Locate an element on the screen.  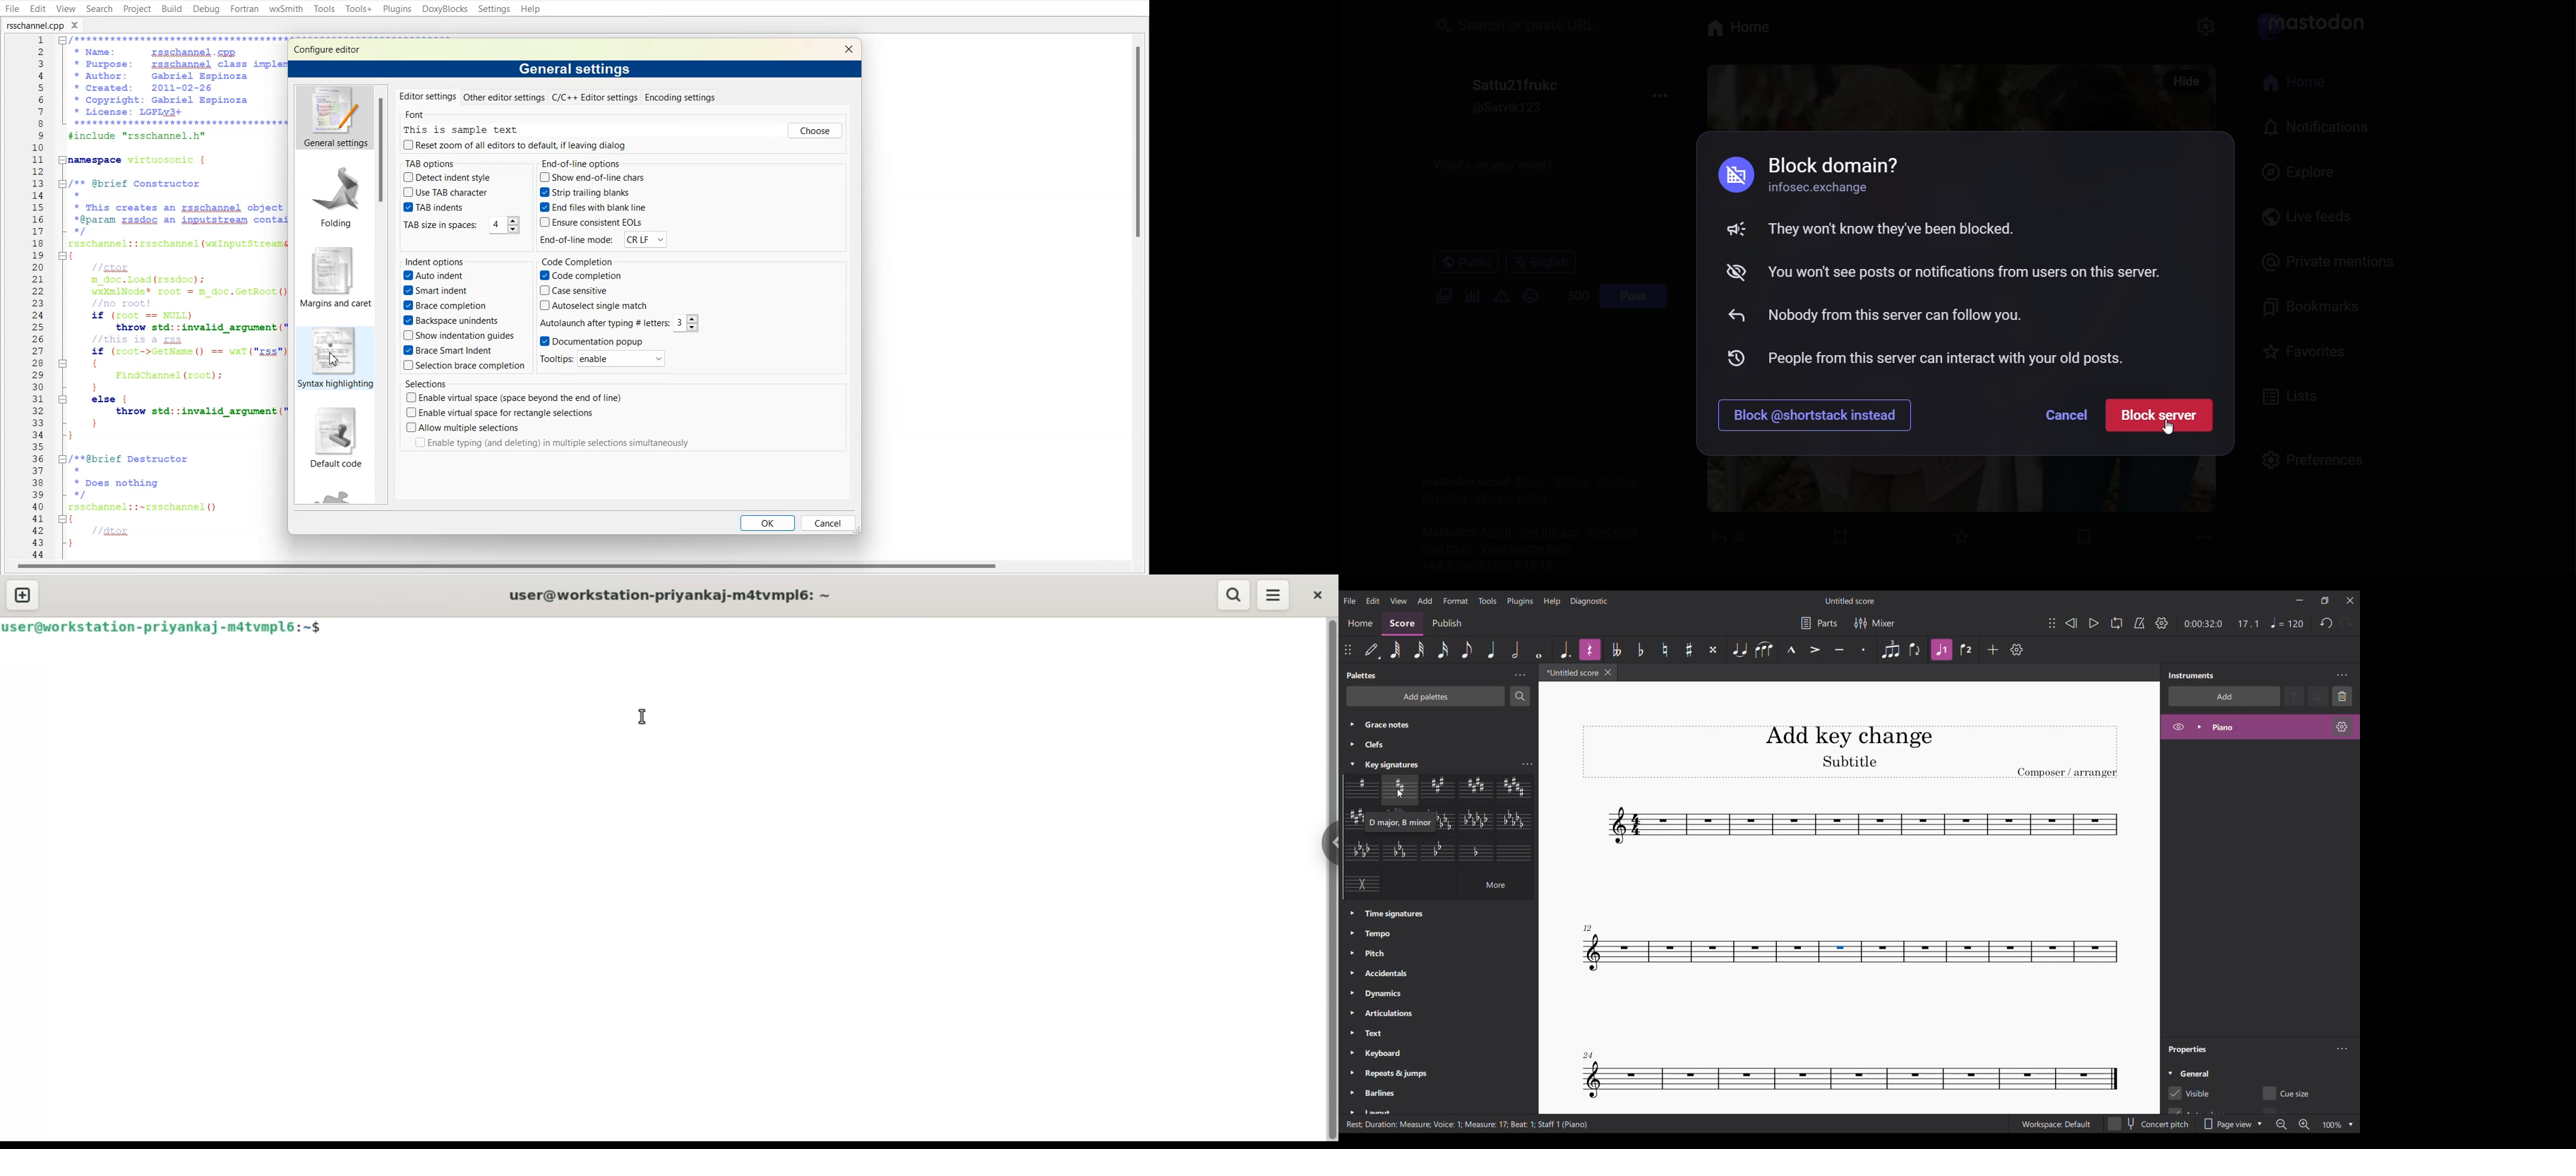
Delete selection is located at coordinates (2342, 696).